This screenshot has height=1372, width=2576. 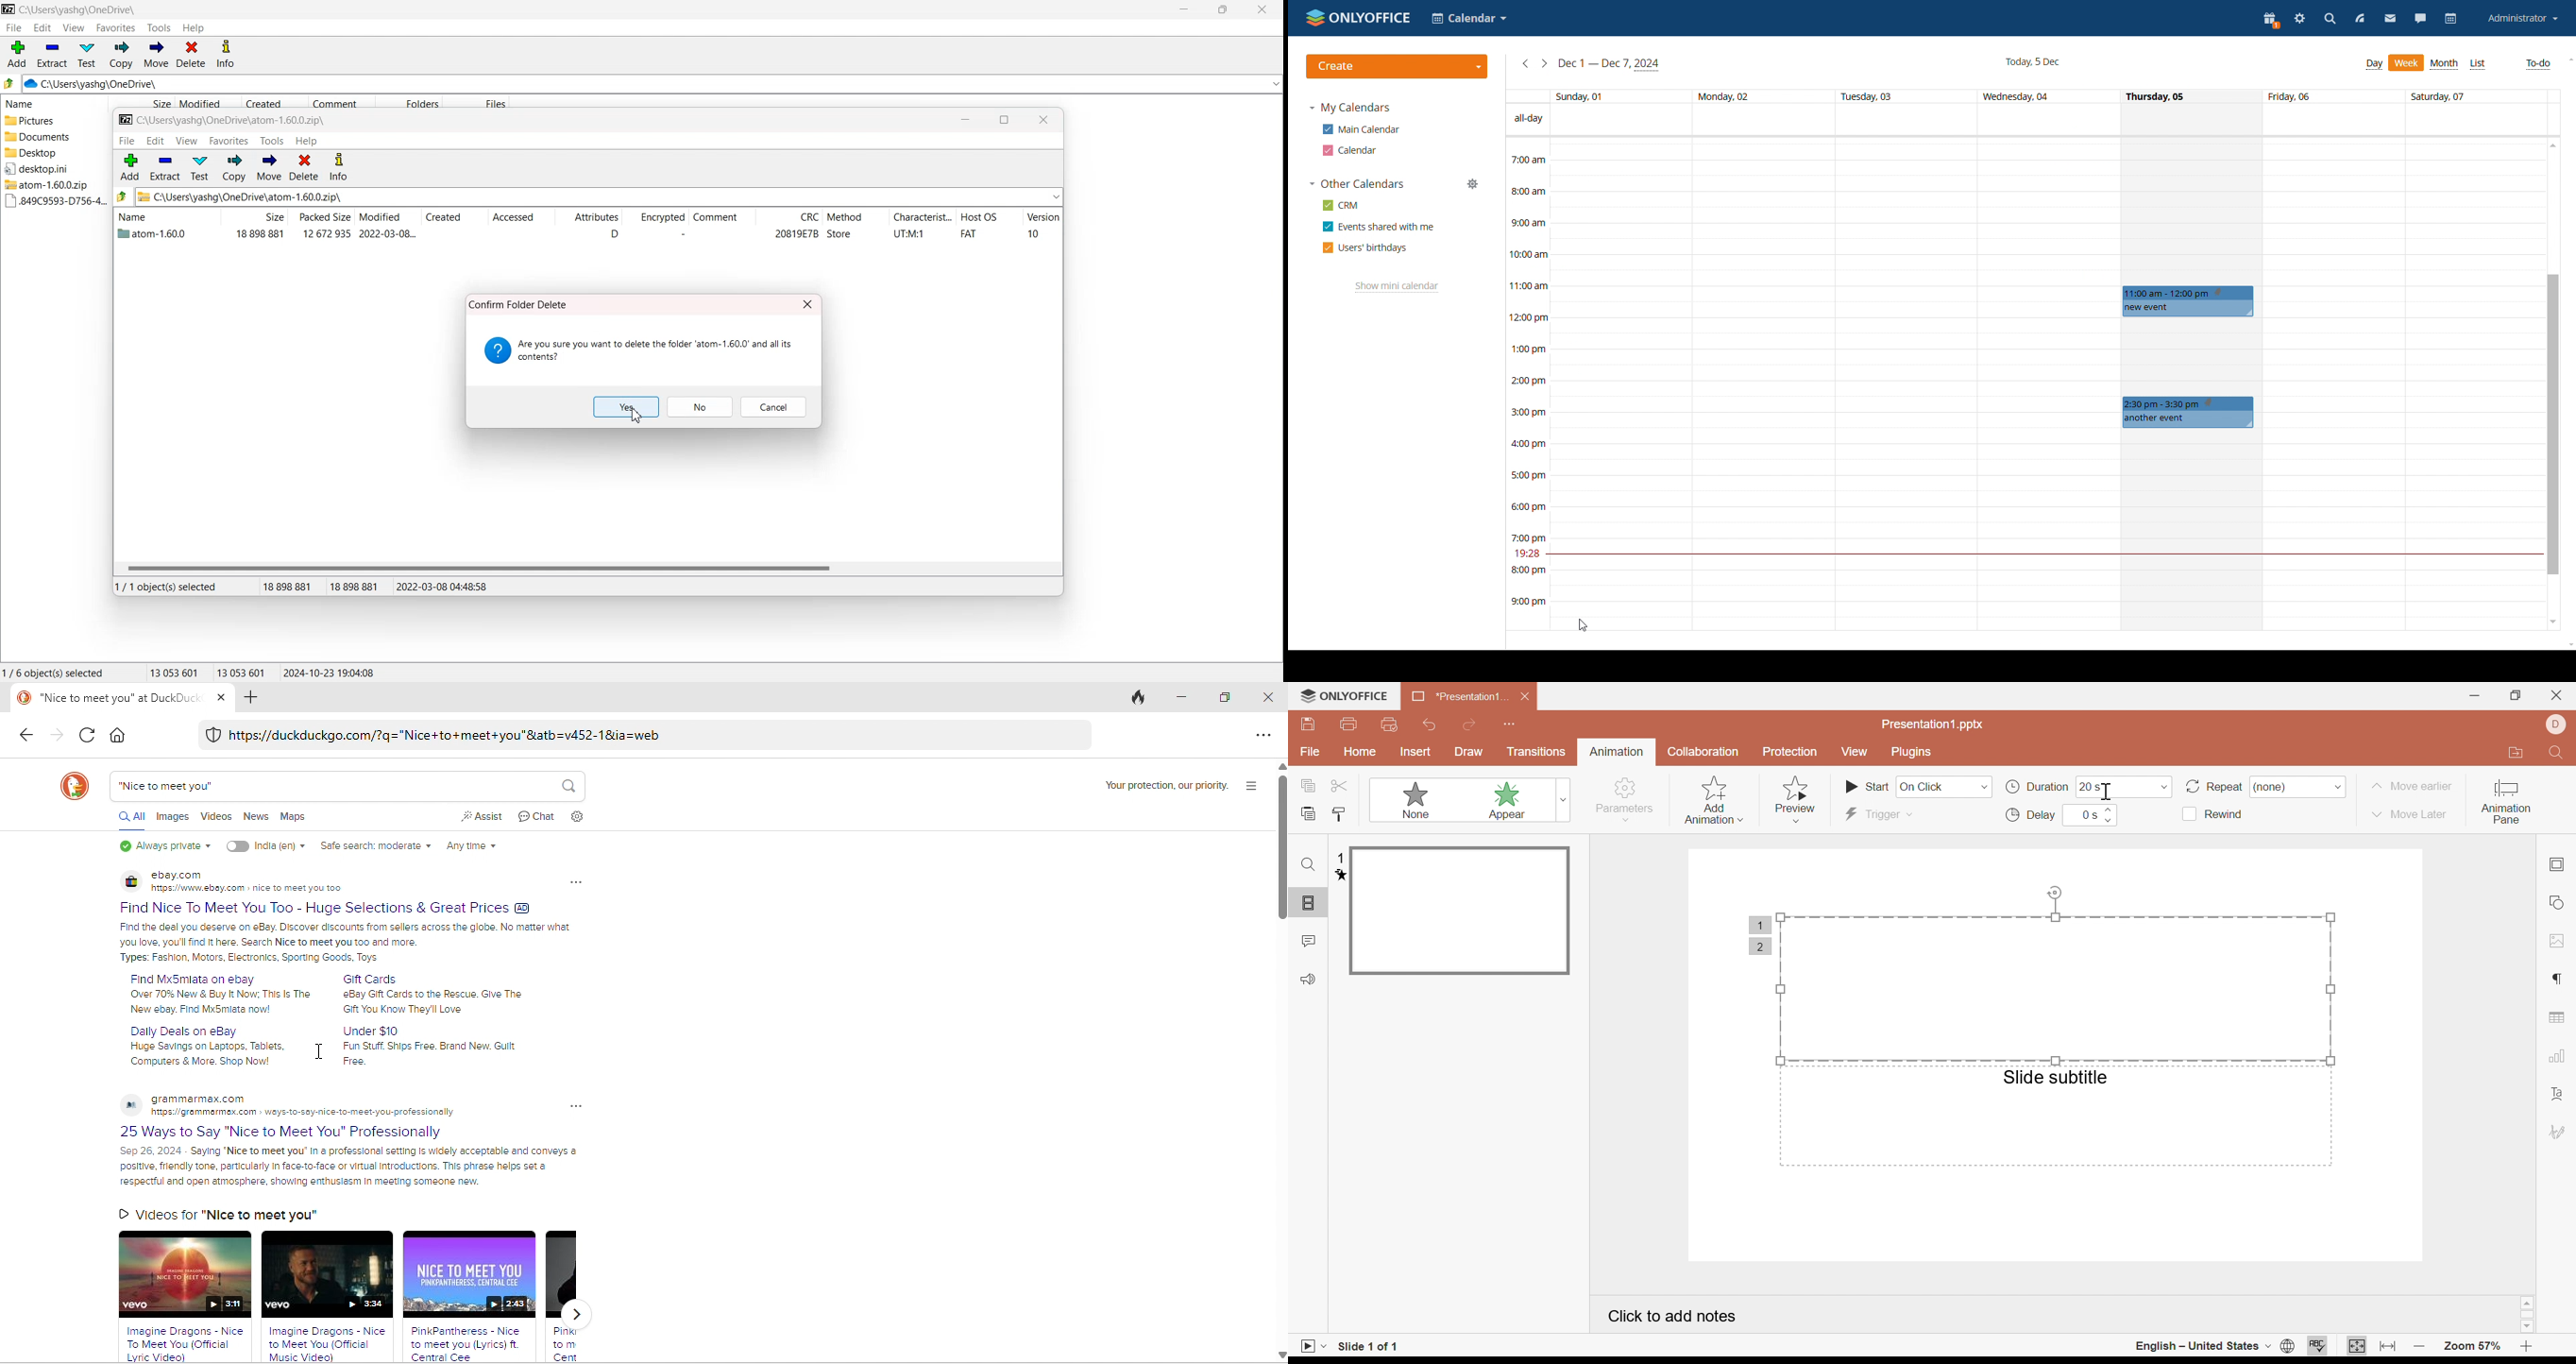 I want to click on help, so click(x=307, y=141).